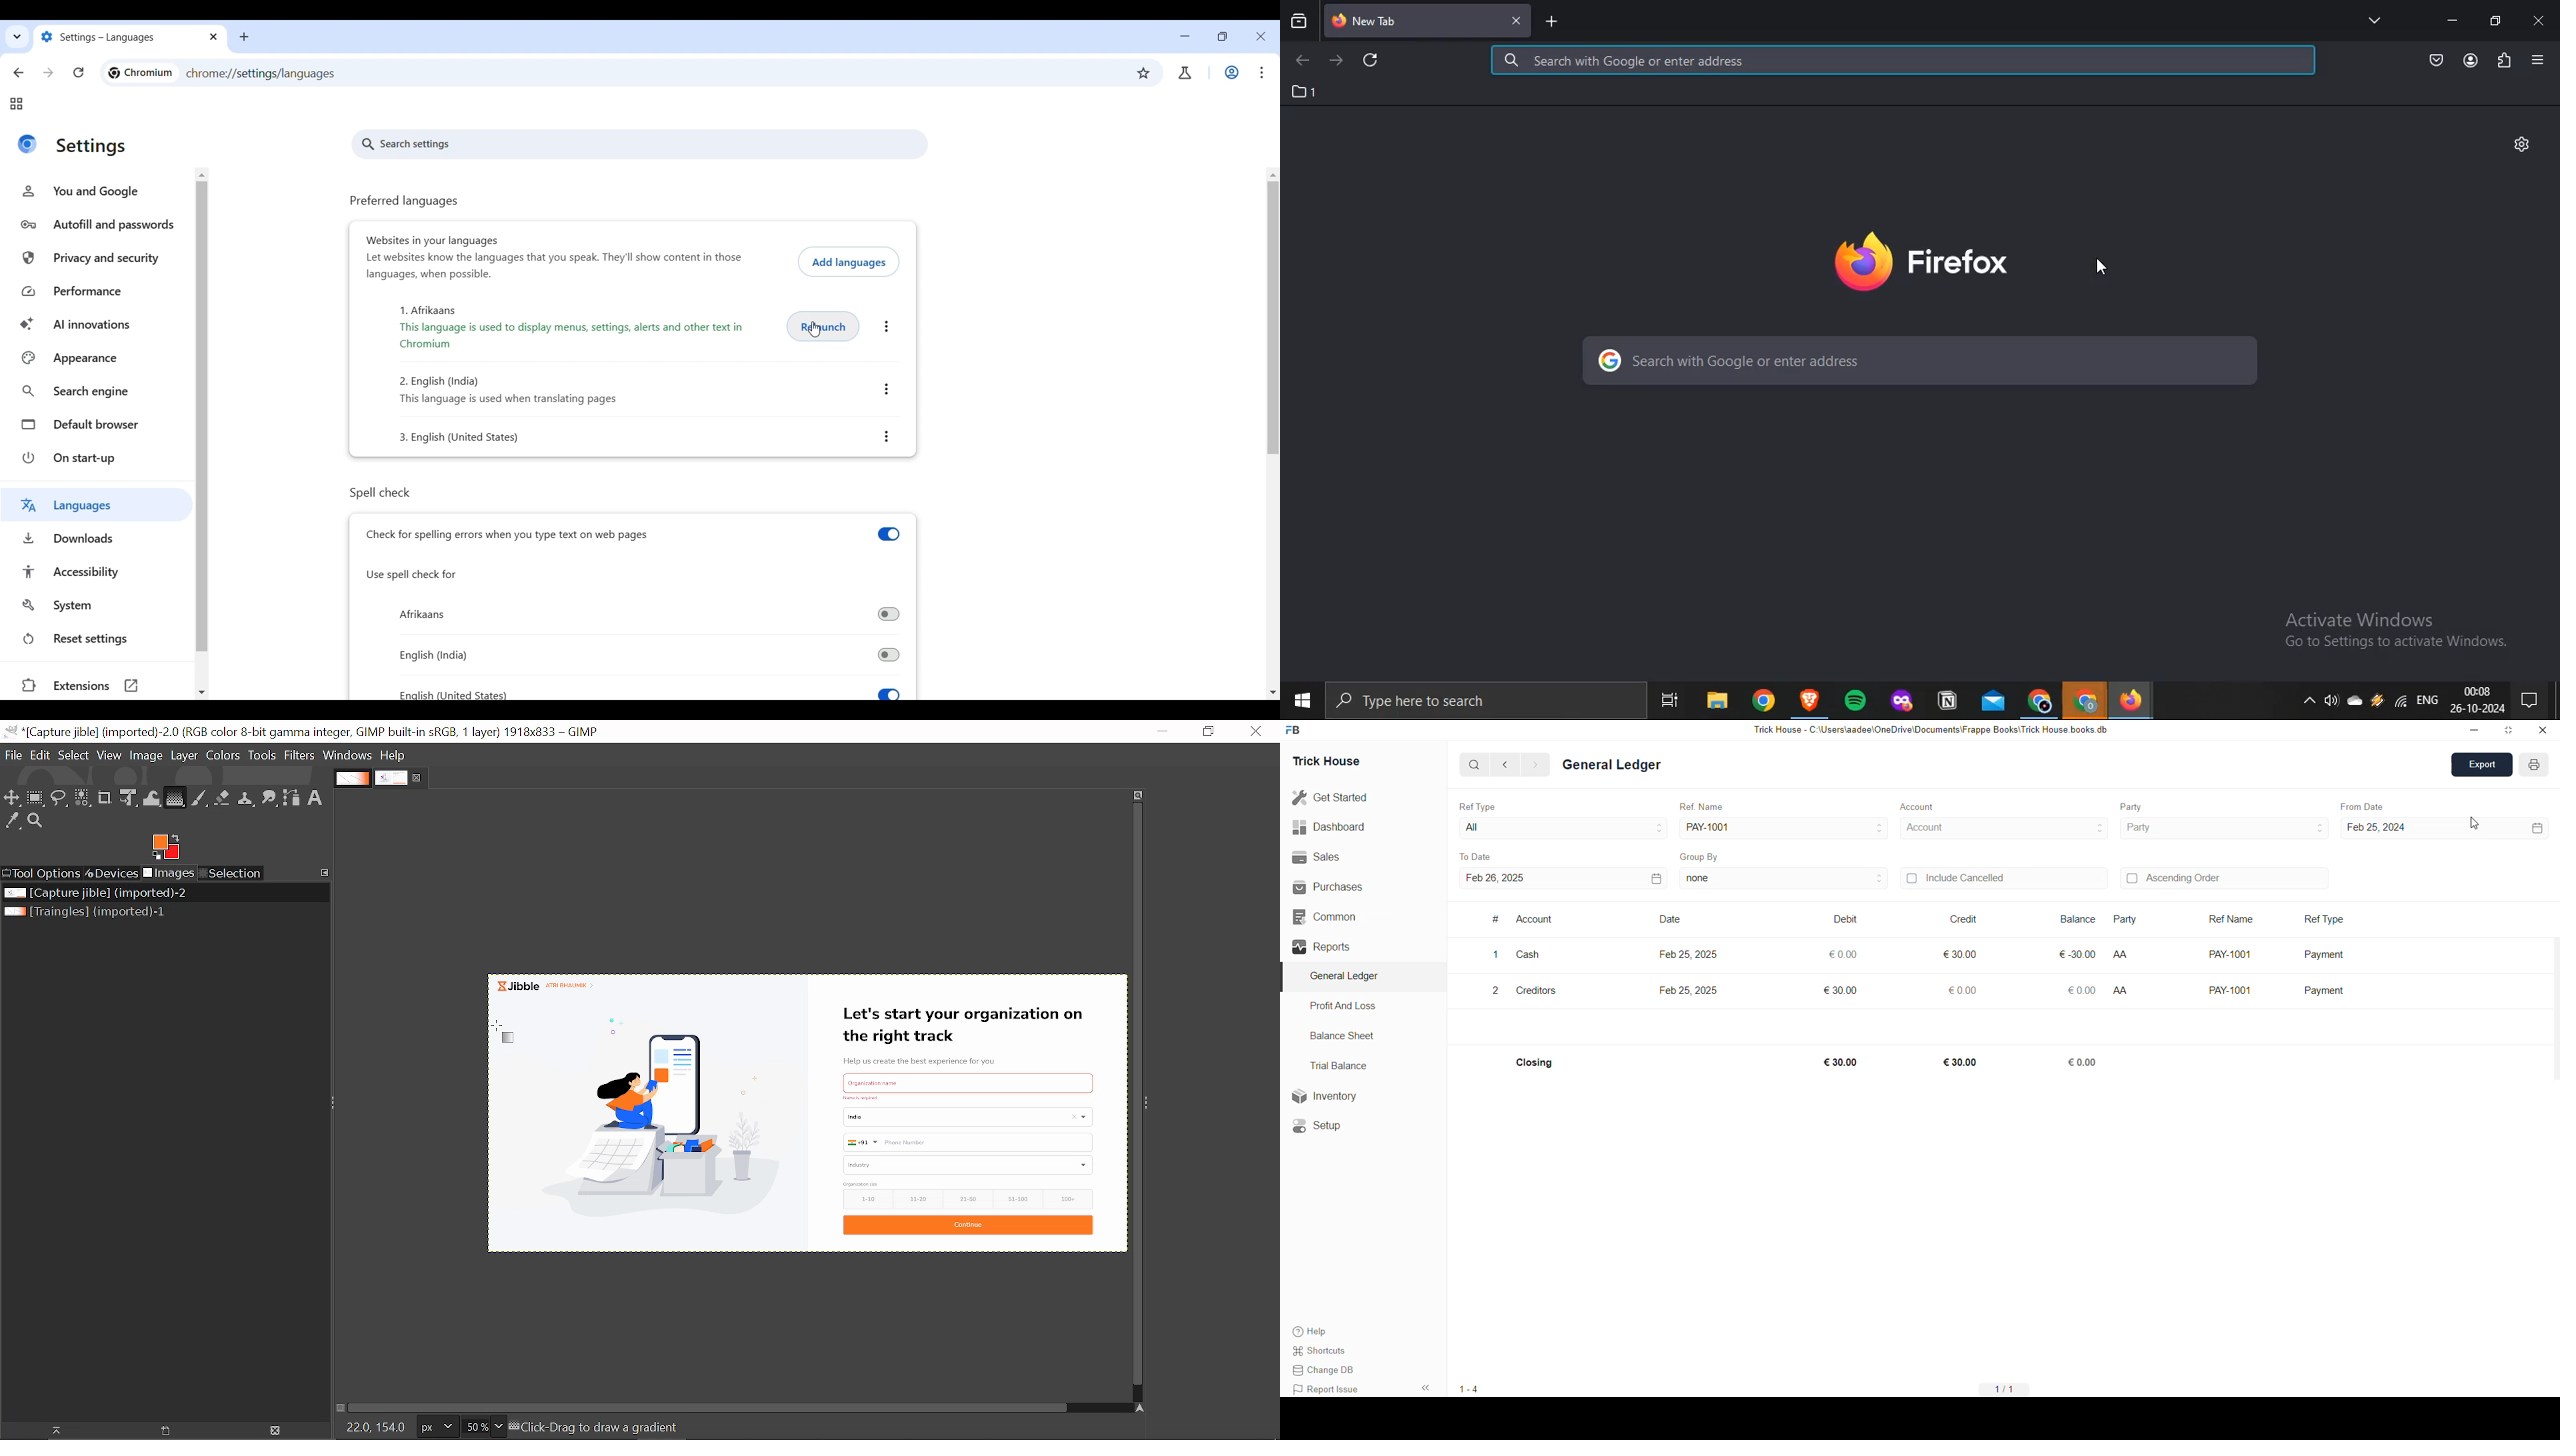 The height and width of the screenshot is (1456, 2576). What do you see at coordinates (813, 332) in the screenshot?
I see `cursor` at bounding box center [813, 332].